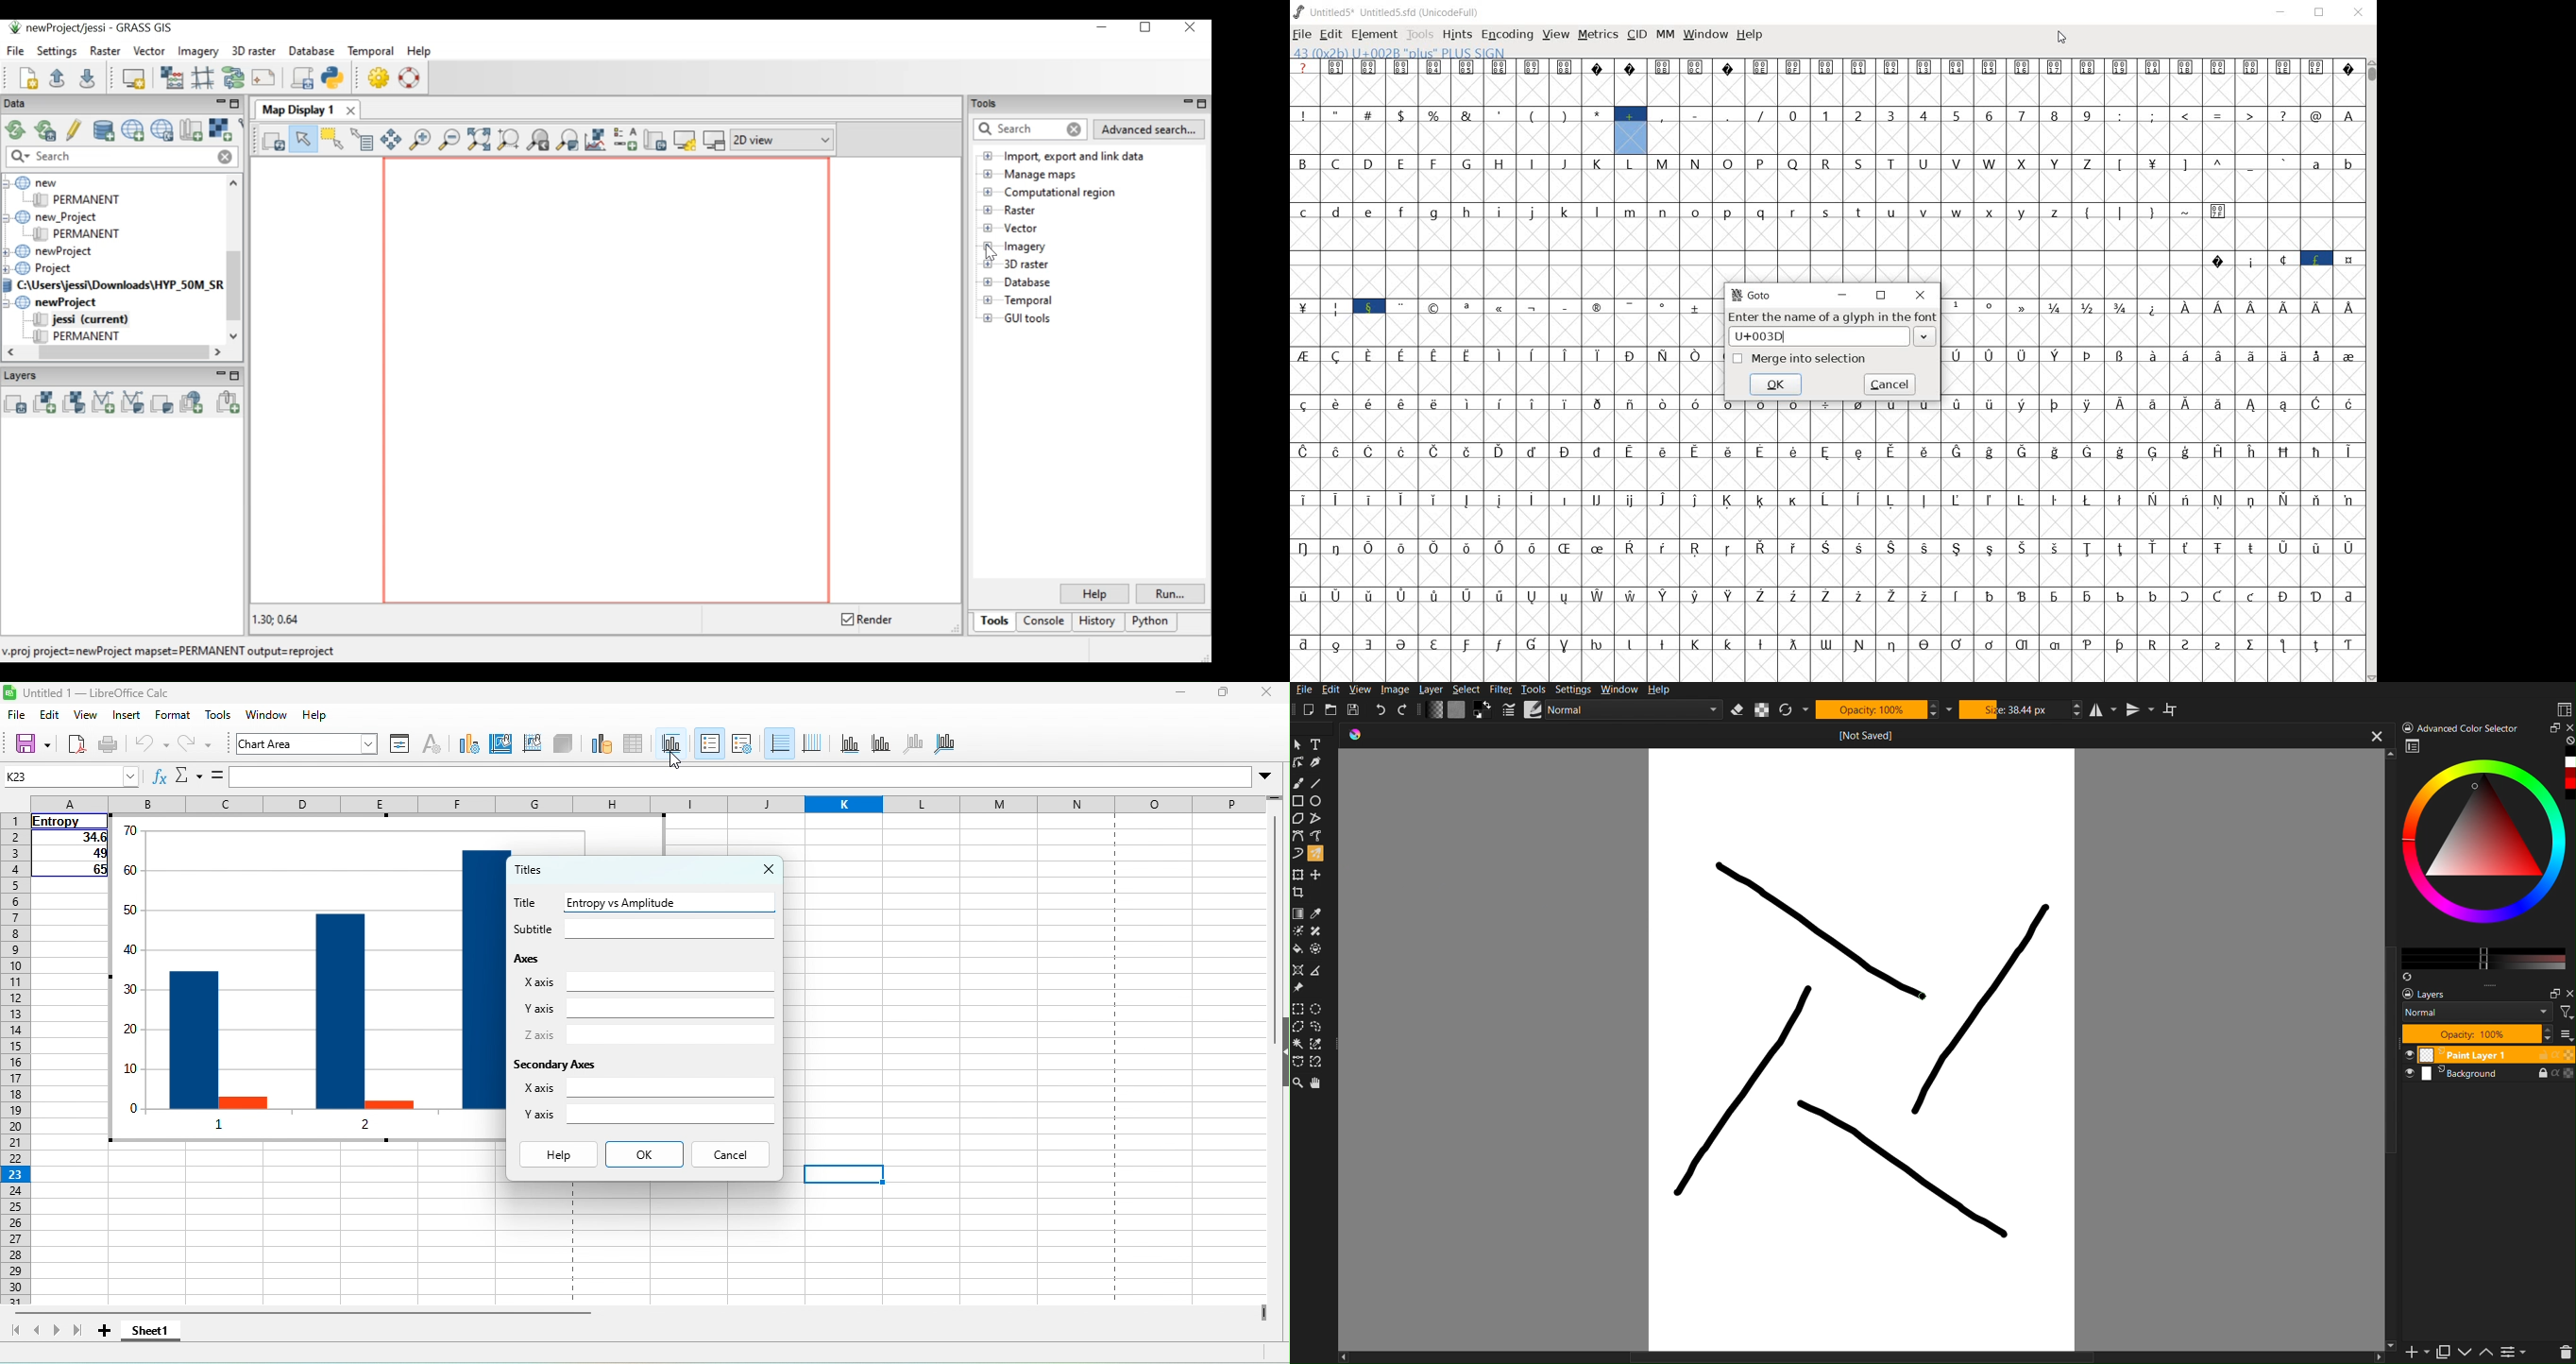 The image size is (2576, 1372). I want to click on New, so click(1313, 708).